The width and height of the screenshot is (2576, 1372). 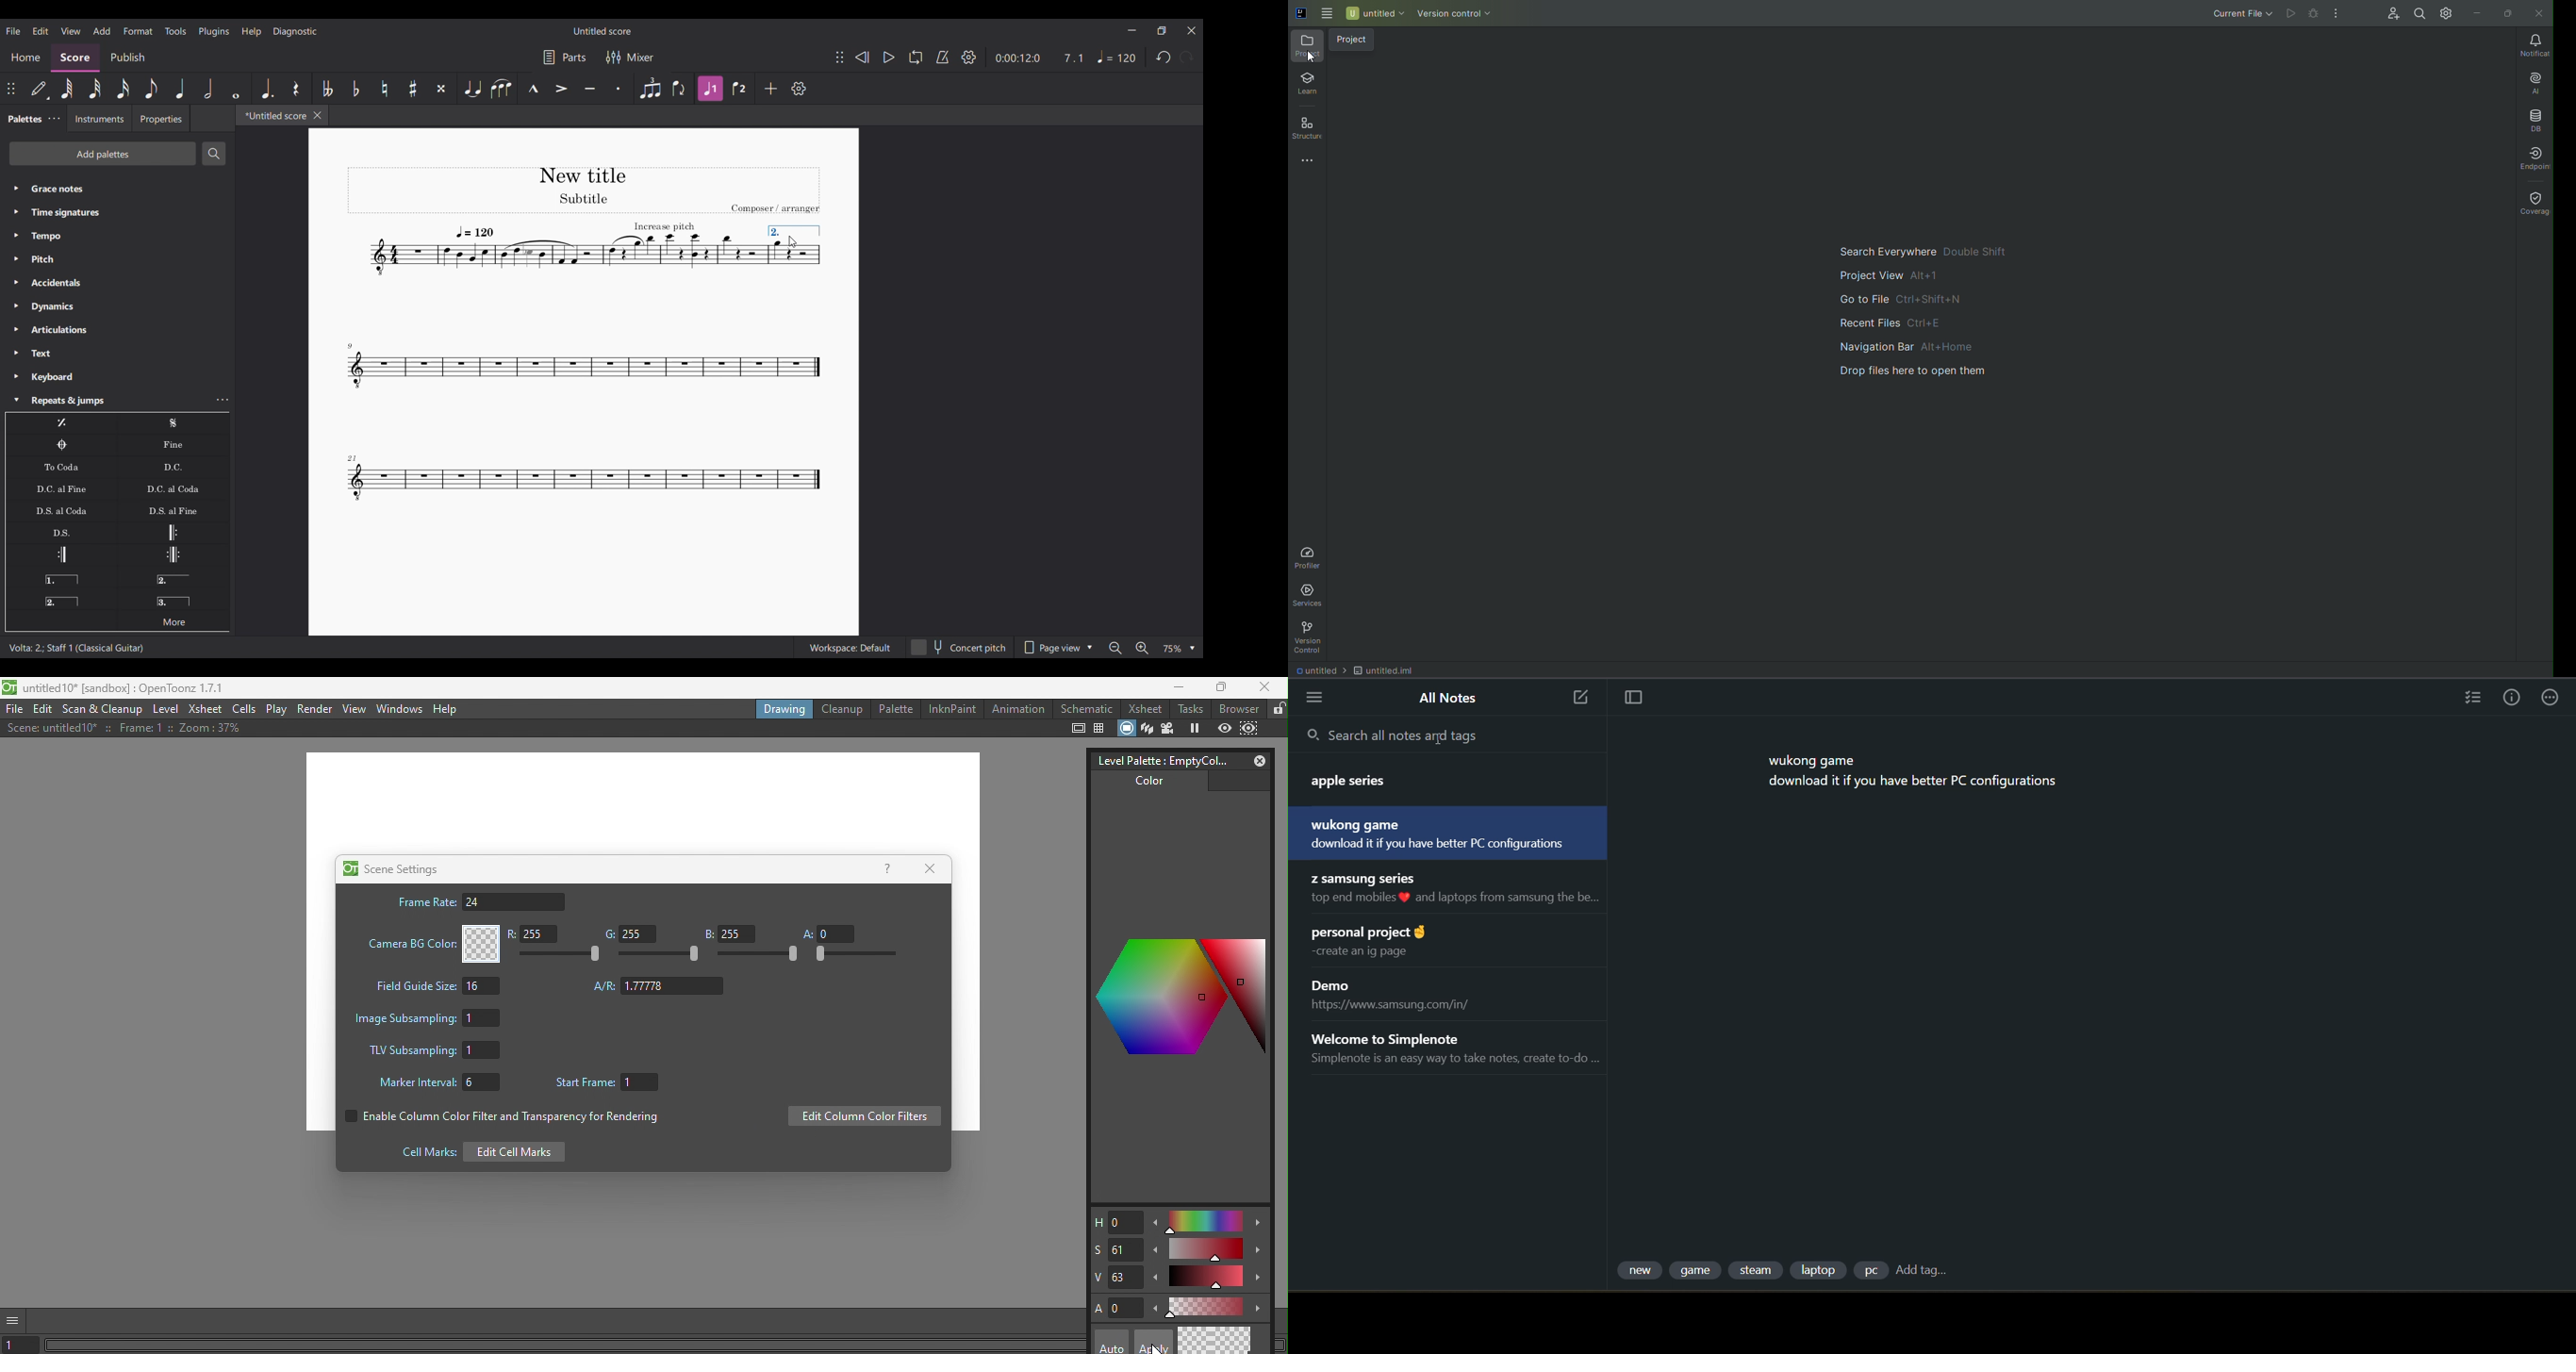 What do you see at coordinates (1073, 58) in the screenshot?
I see `Current ratio` at bounding box center [1073, 58].